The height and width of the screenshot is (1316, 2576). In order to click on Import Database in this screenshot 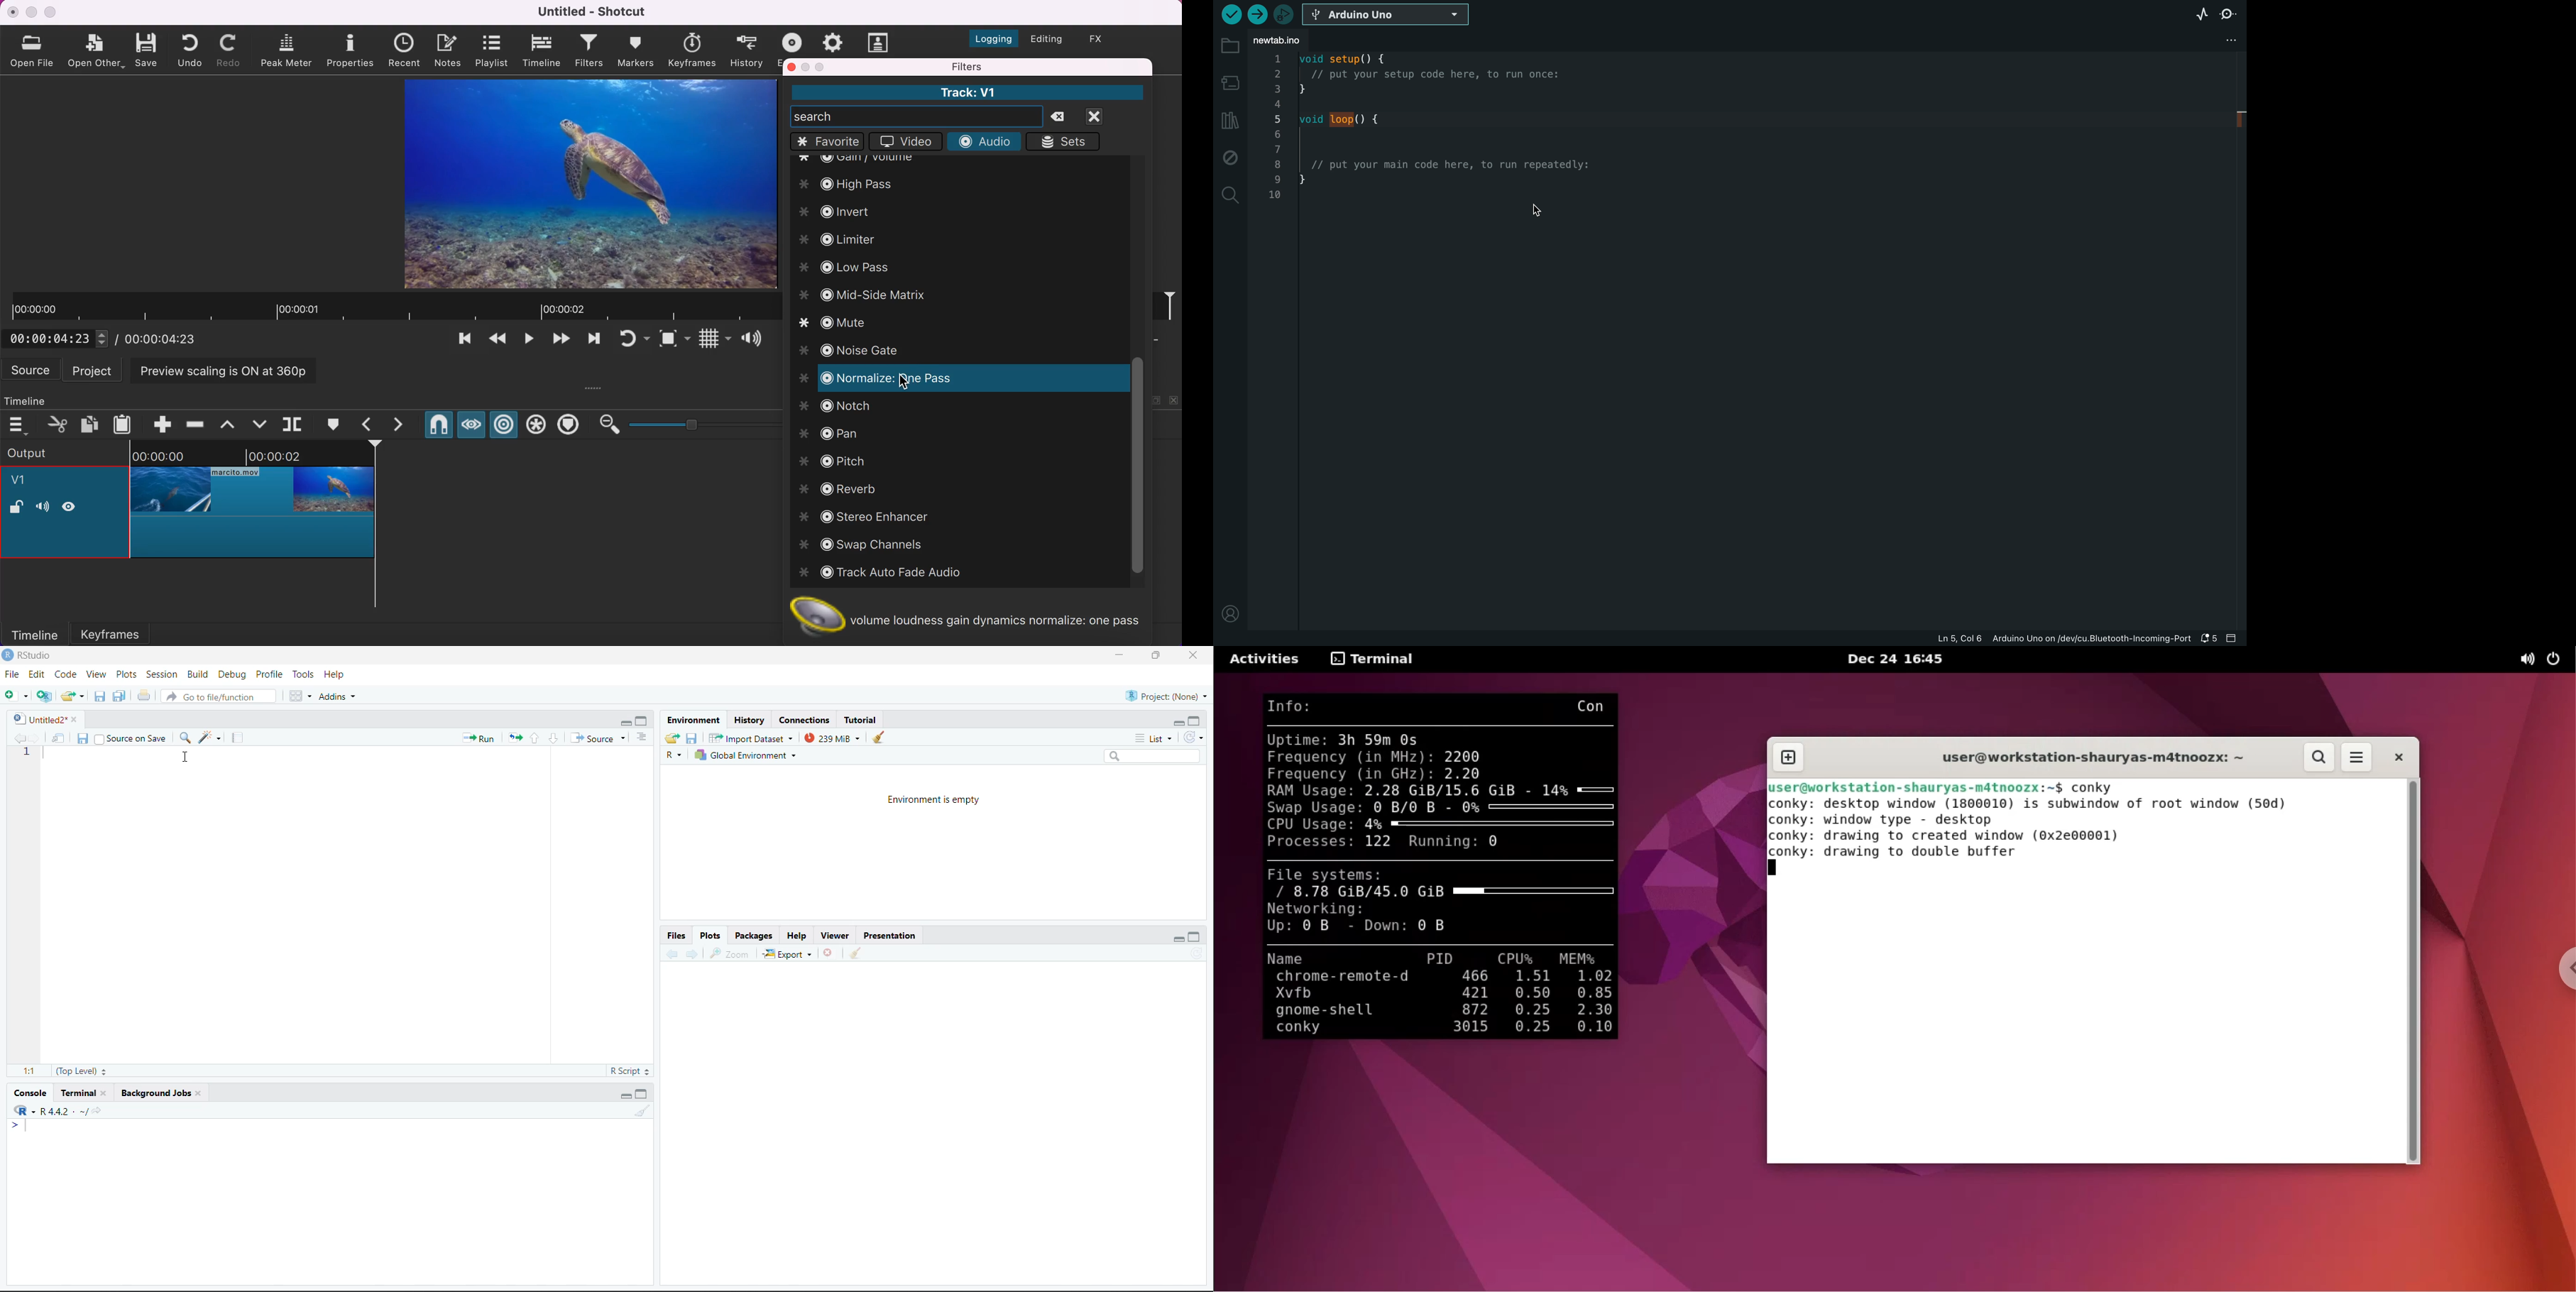, I will do `click(752, 739)`.